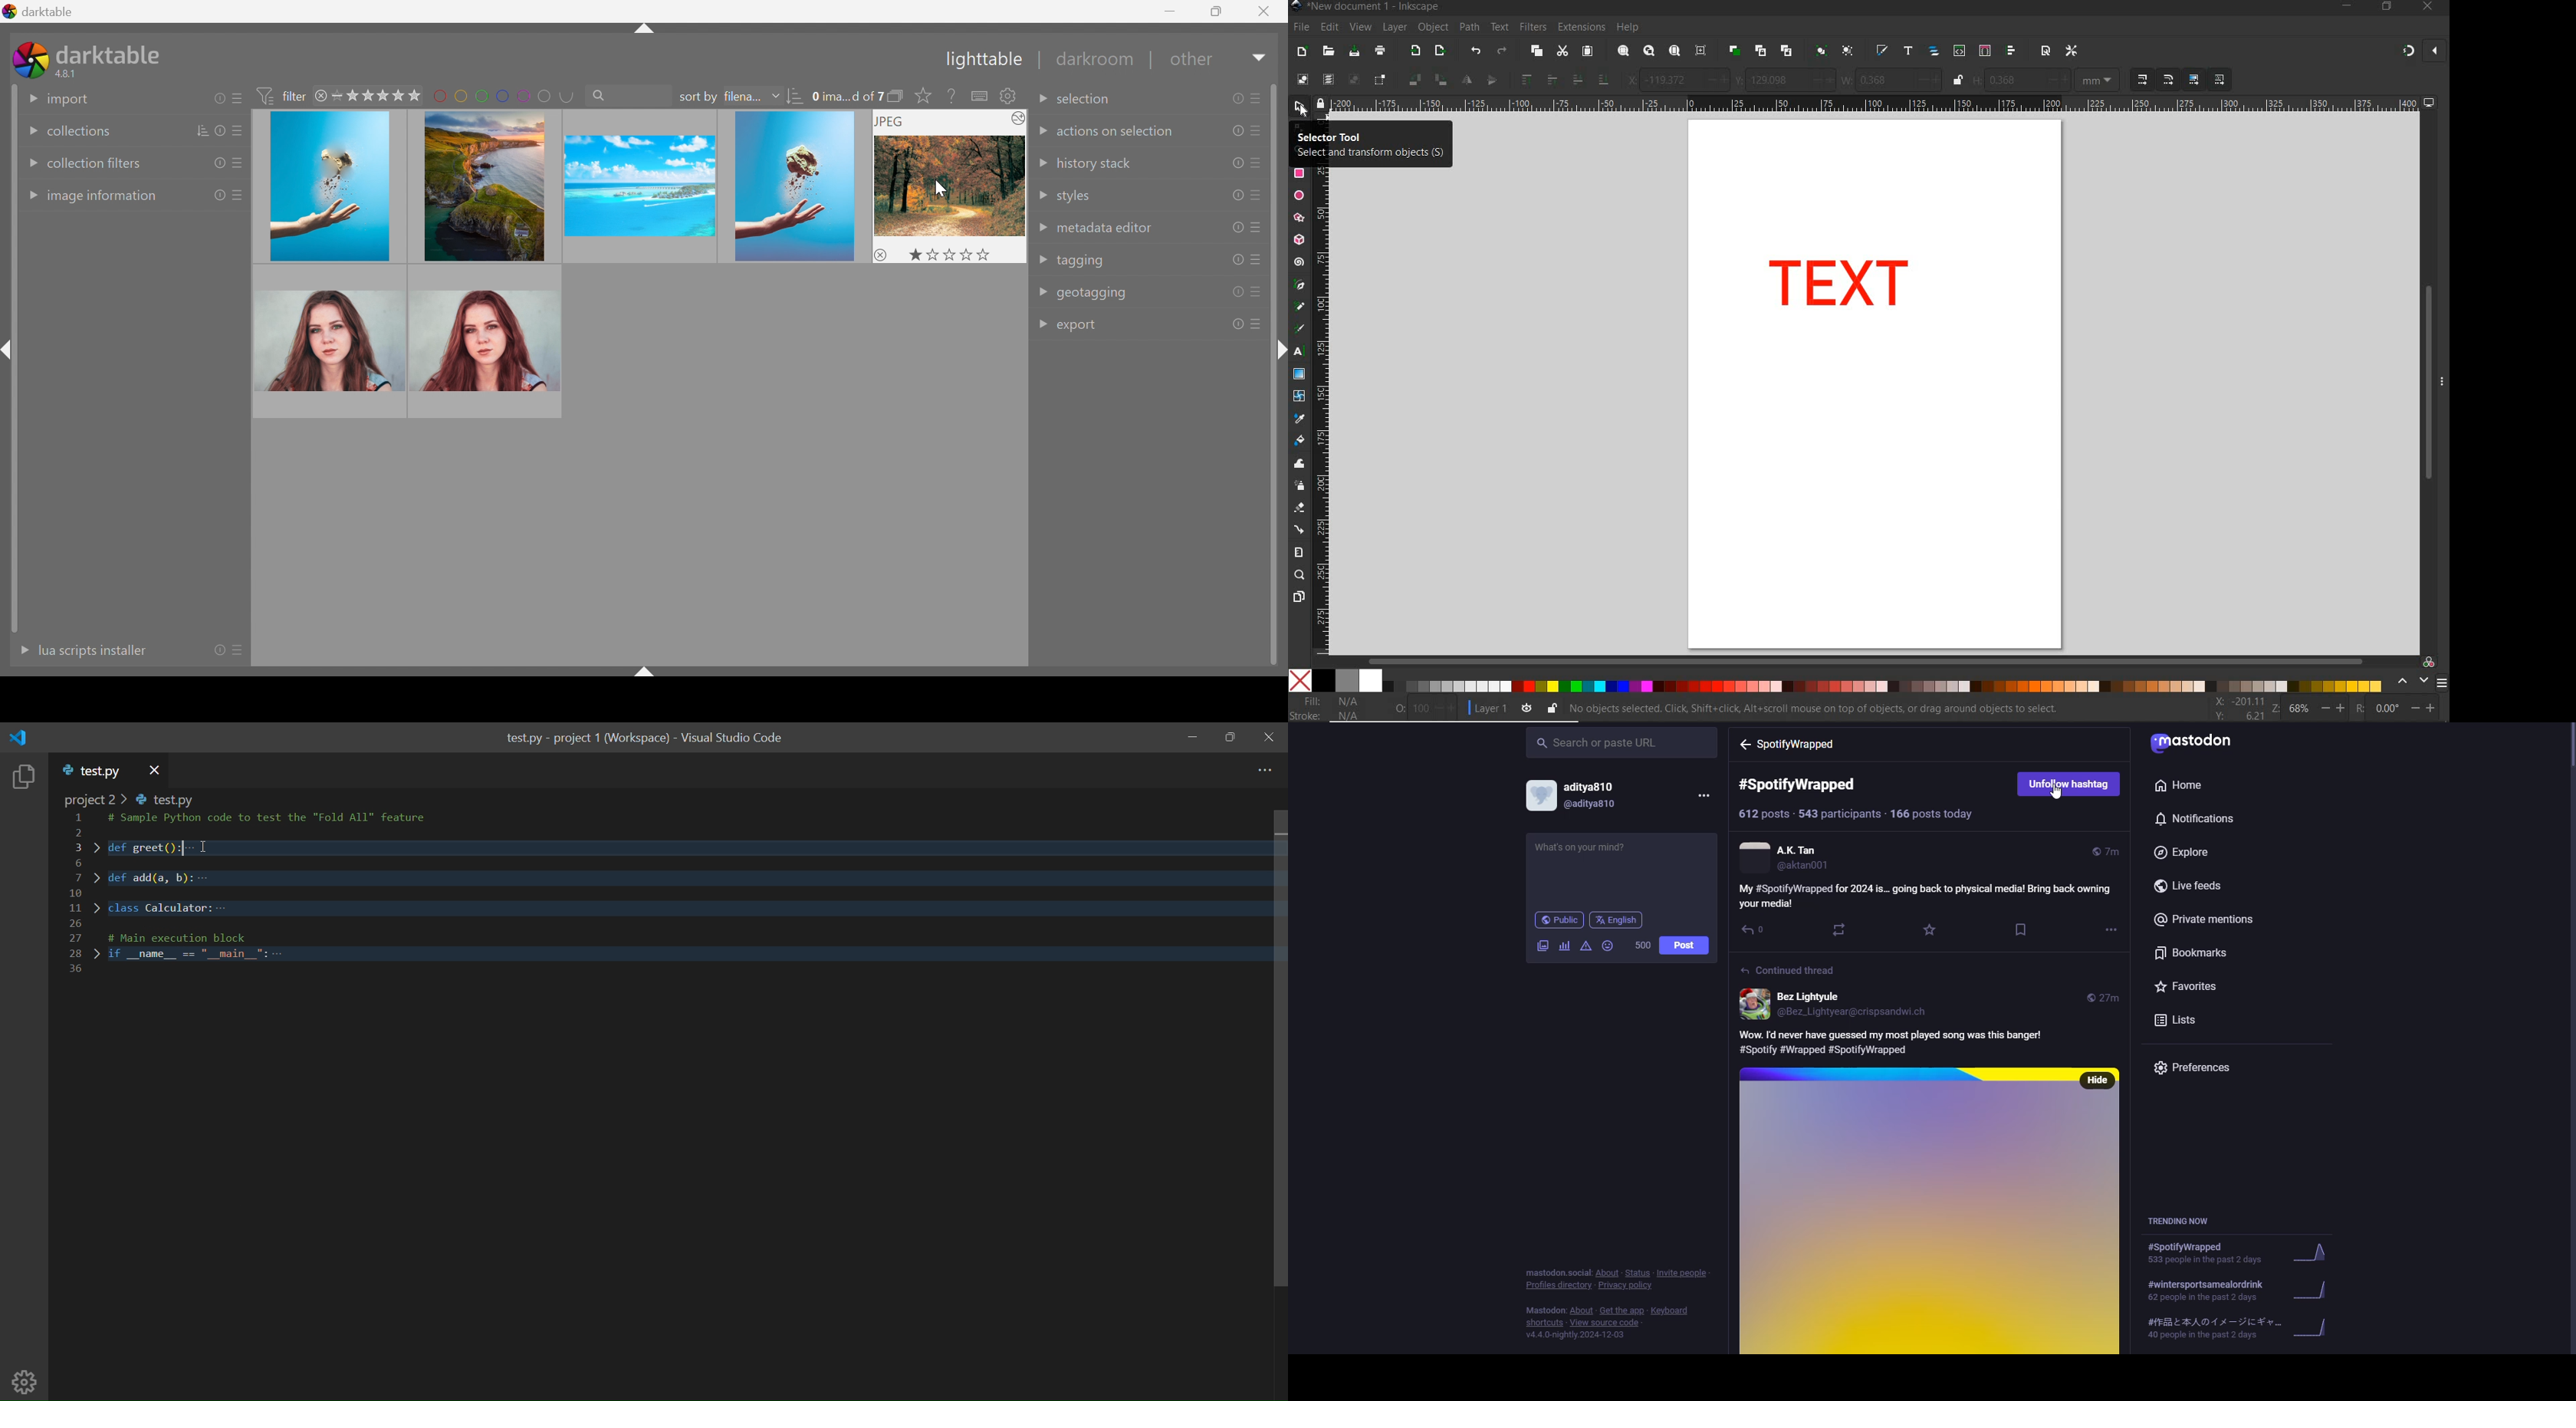 The height and width of the screenshot is (1428, 2576). I want to click on trending , so click(2184, 1221).